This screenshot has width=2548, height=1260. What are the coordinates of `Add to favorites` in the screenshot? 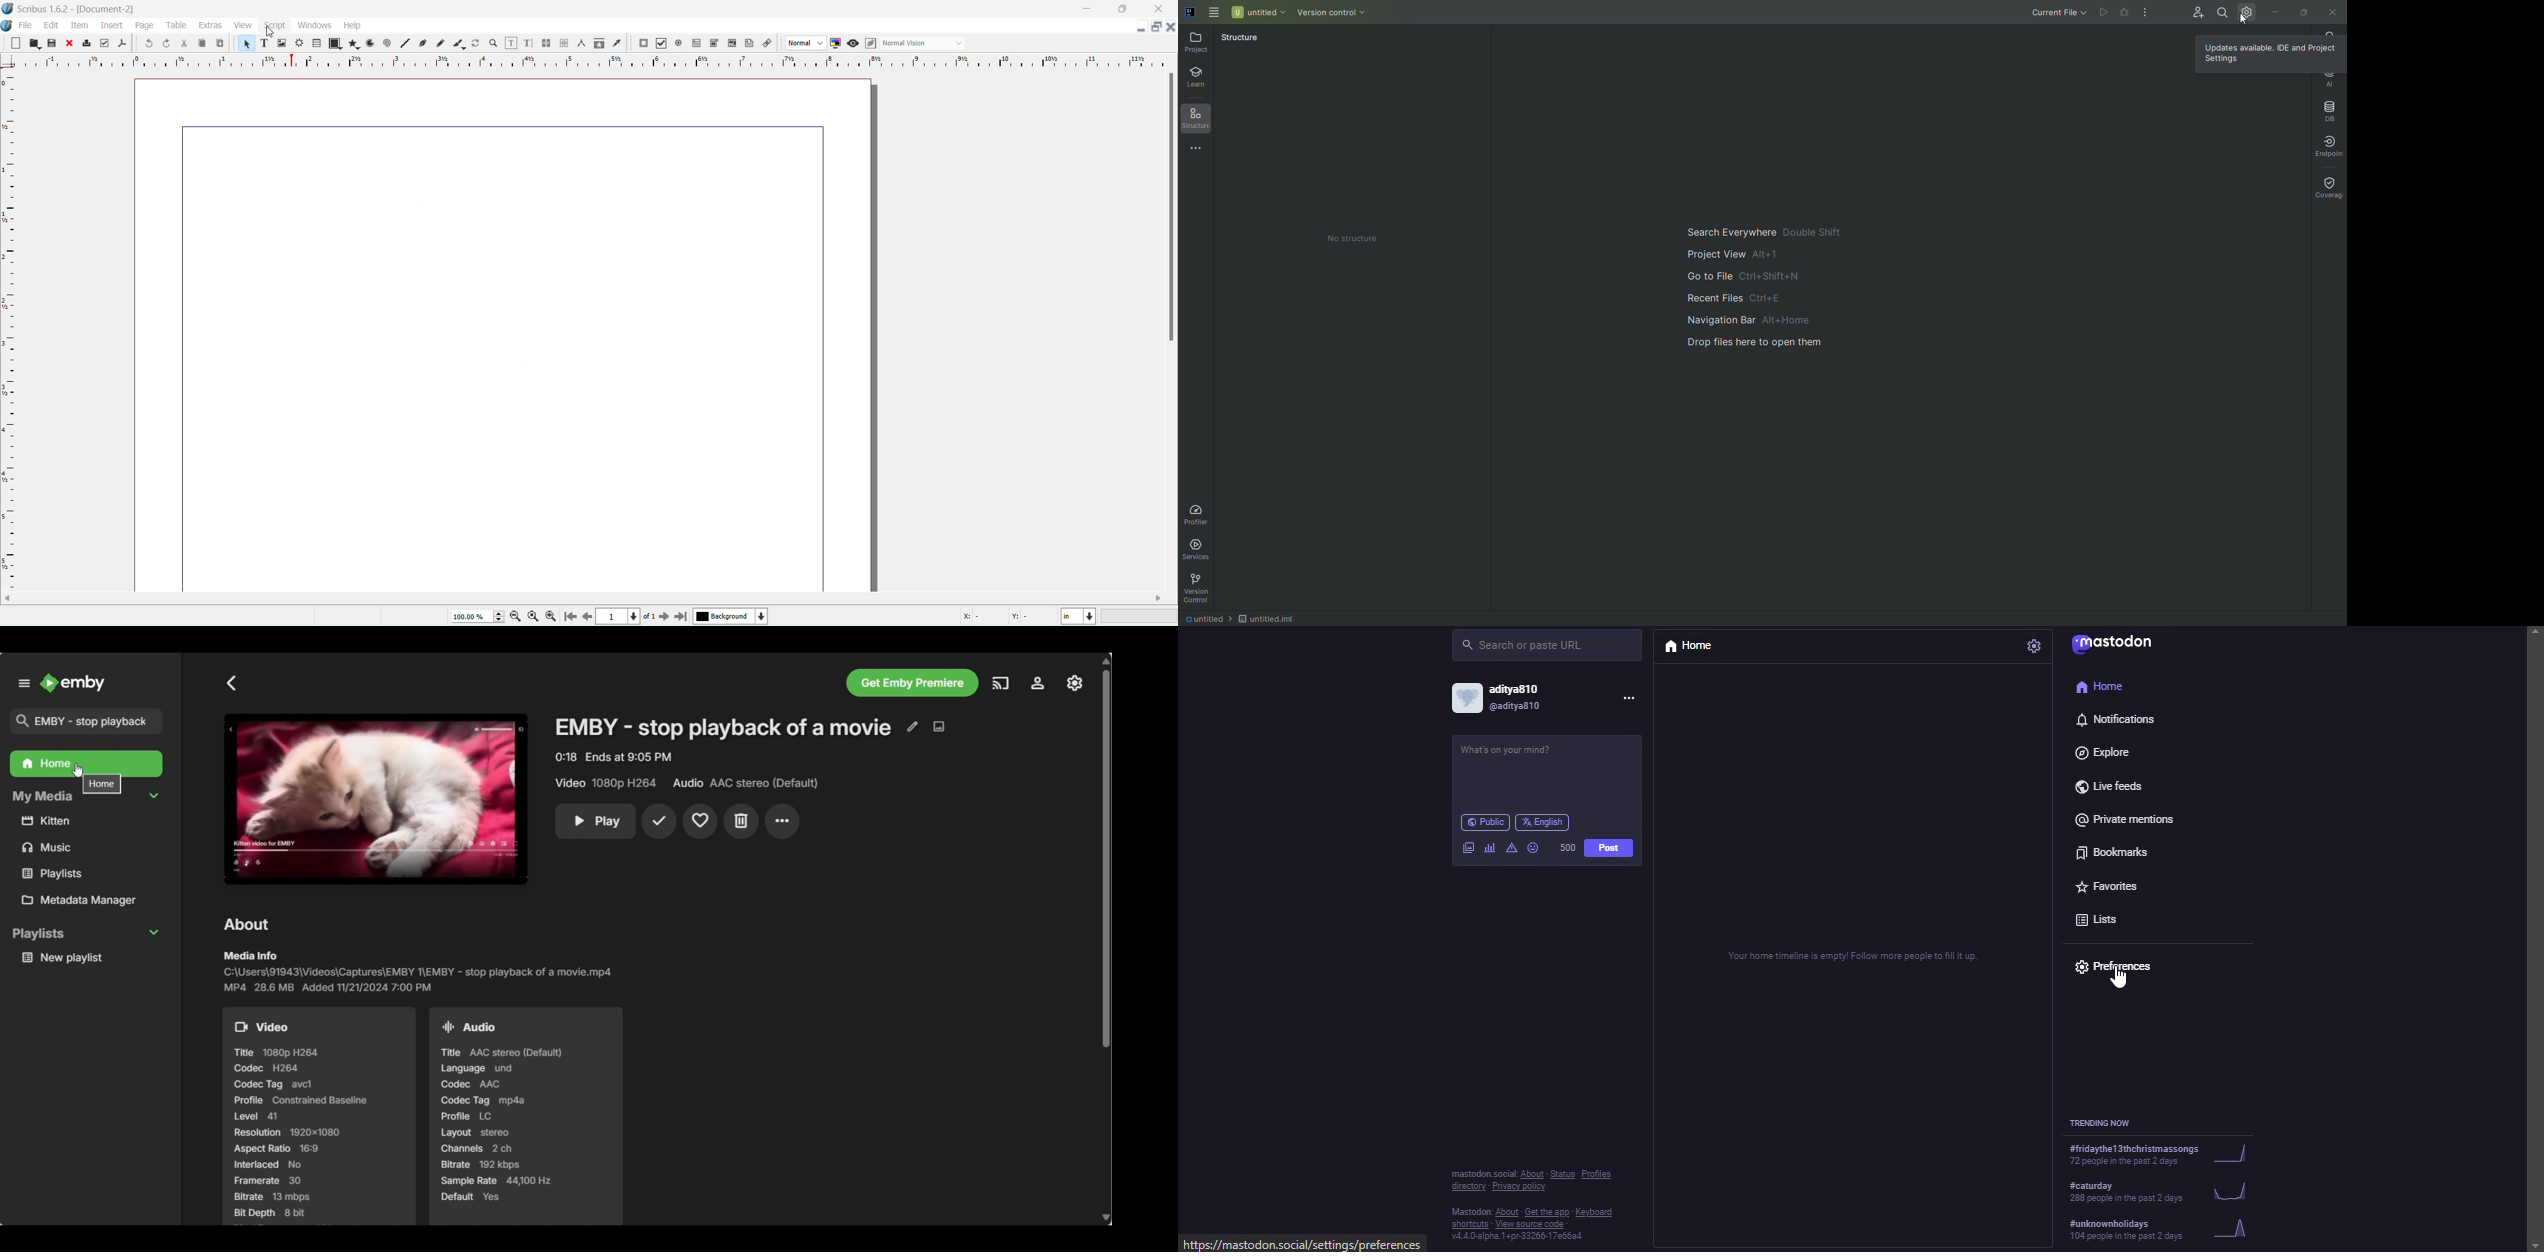 It's located at (700, 822).